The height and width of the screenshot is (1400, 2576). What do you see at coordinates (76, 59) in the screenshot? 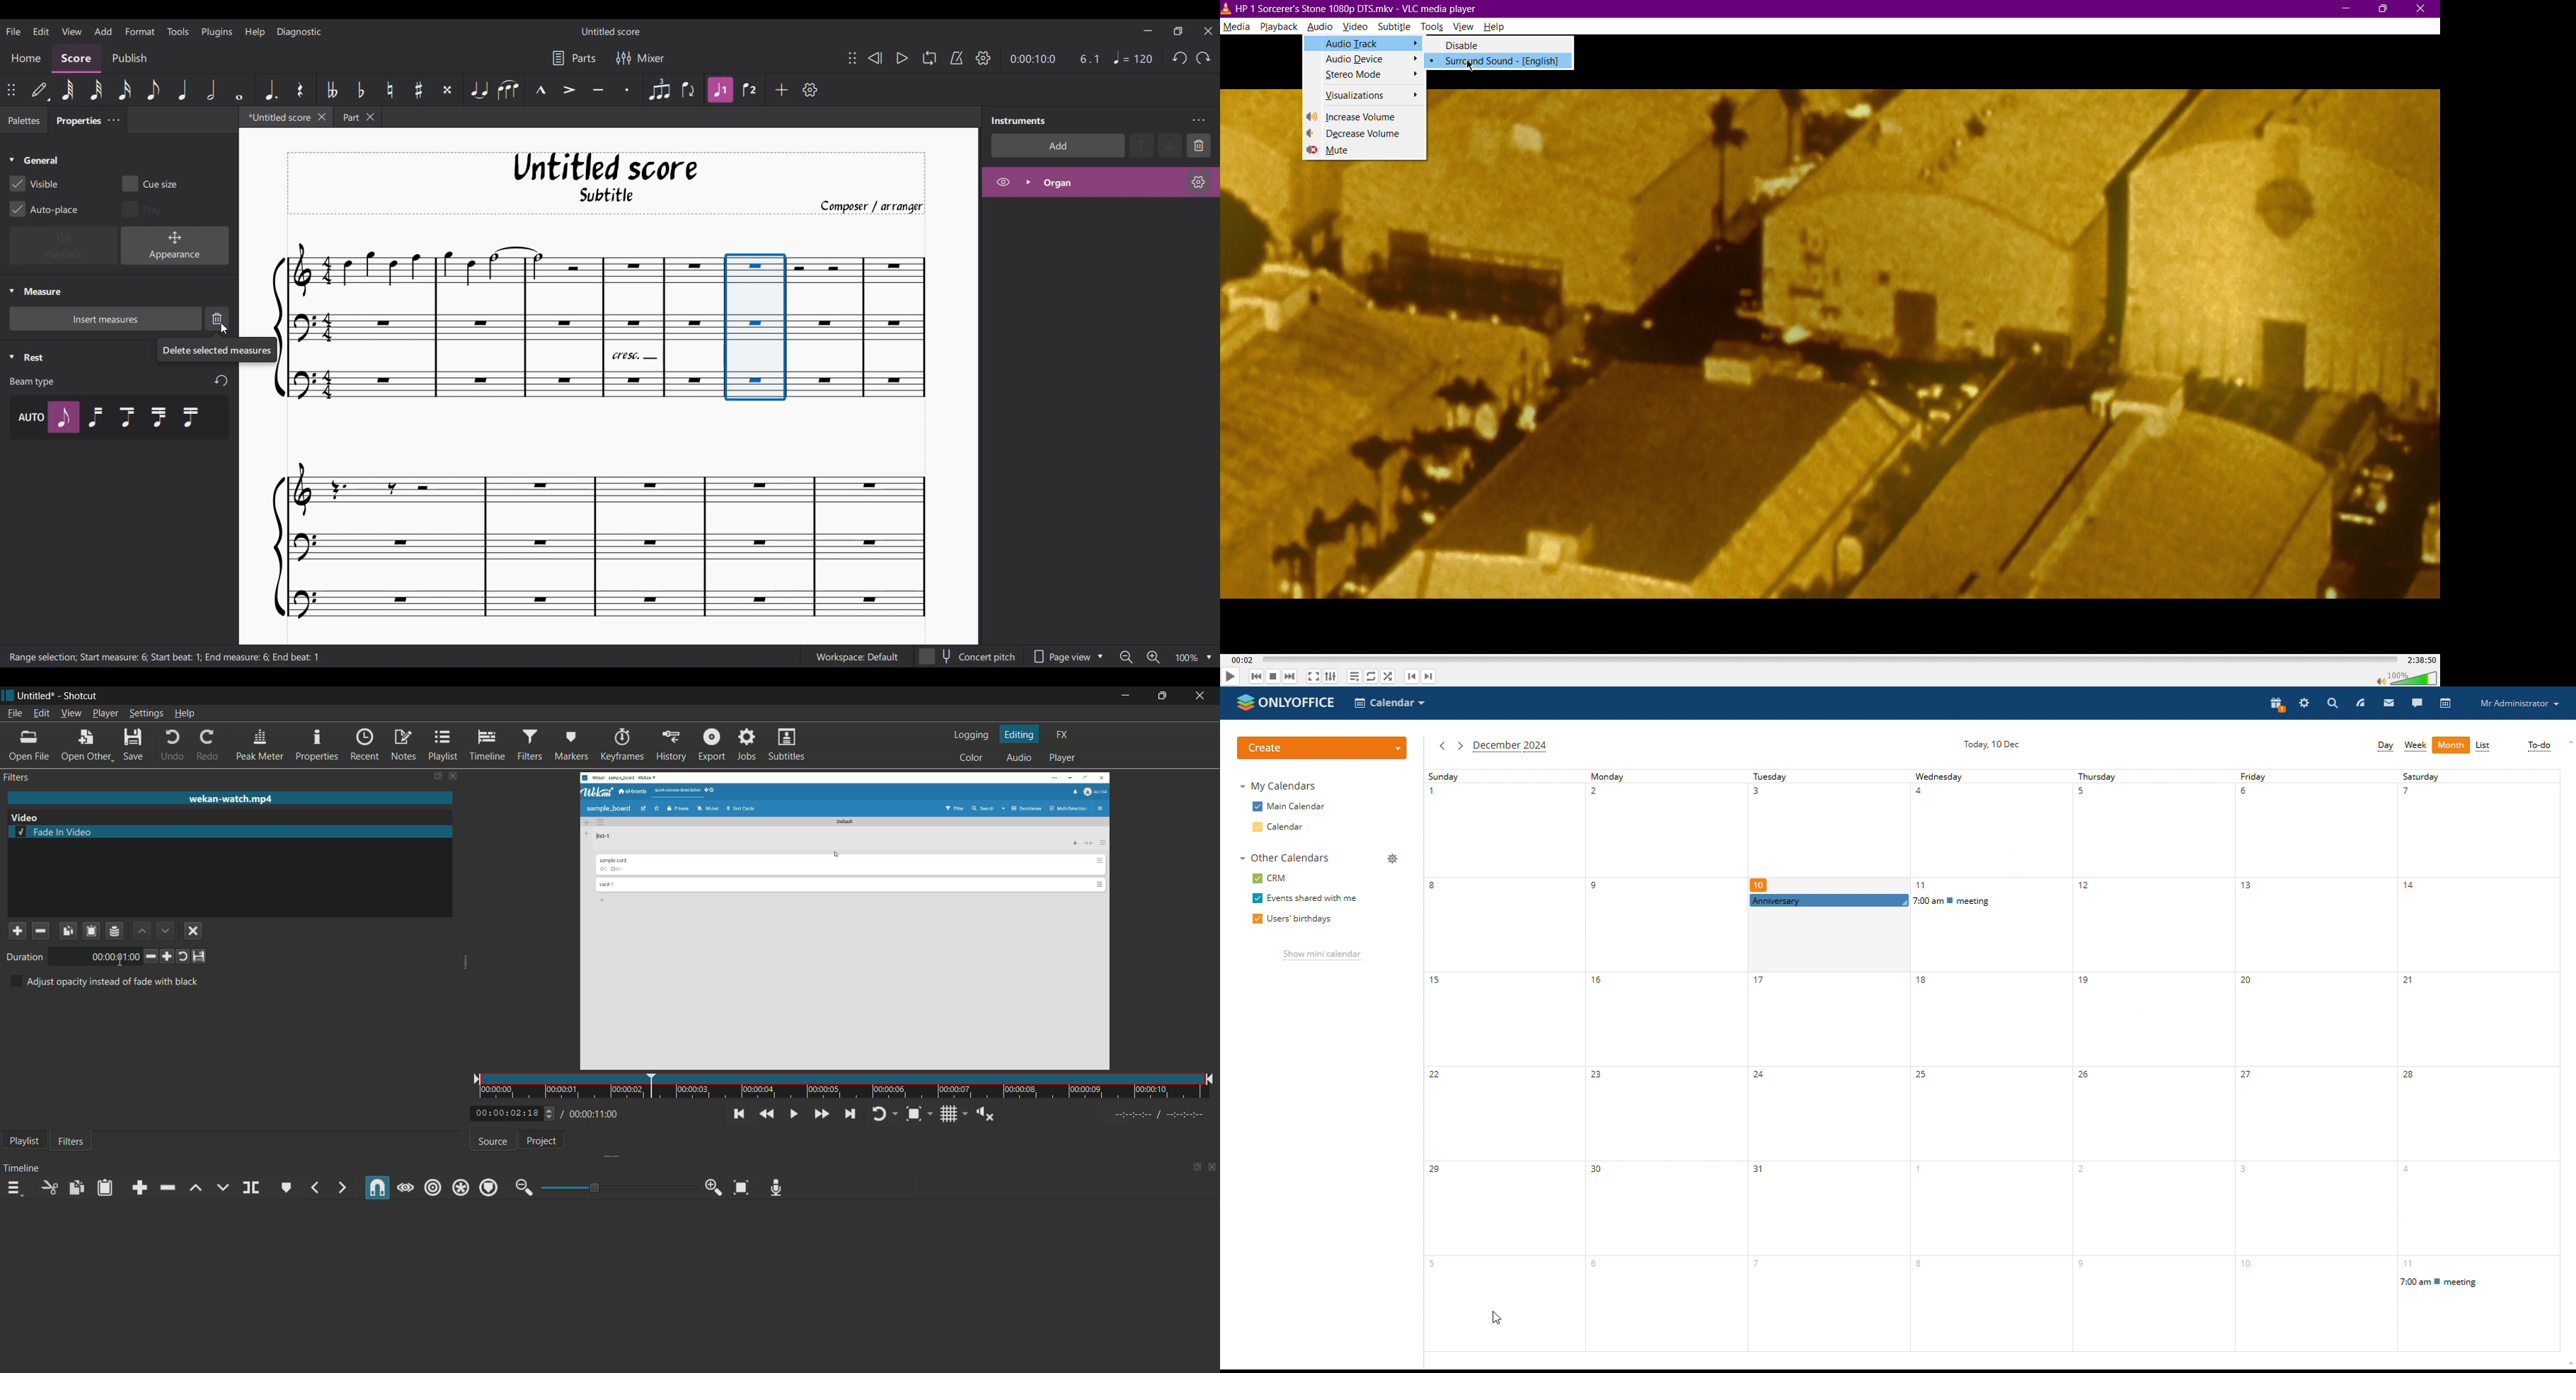
I see `Score section` at bounding box center [76, 59].